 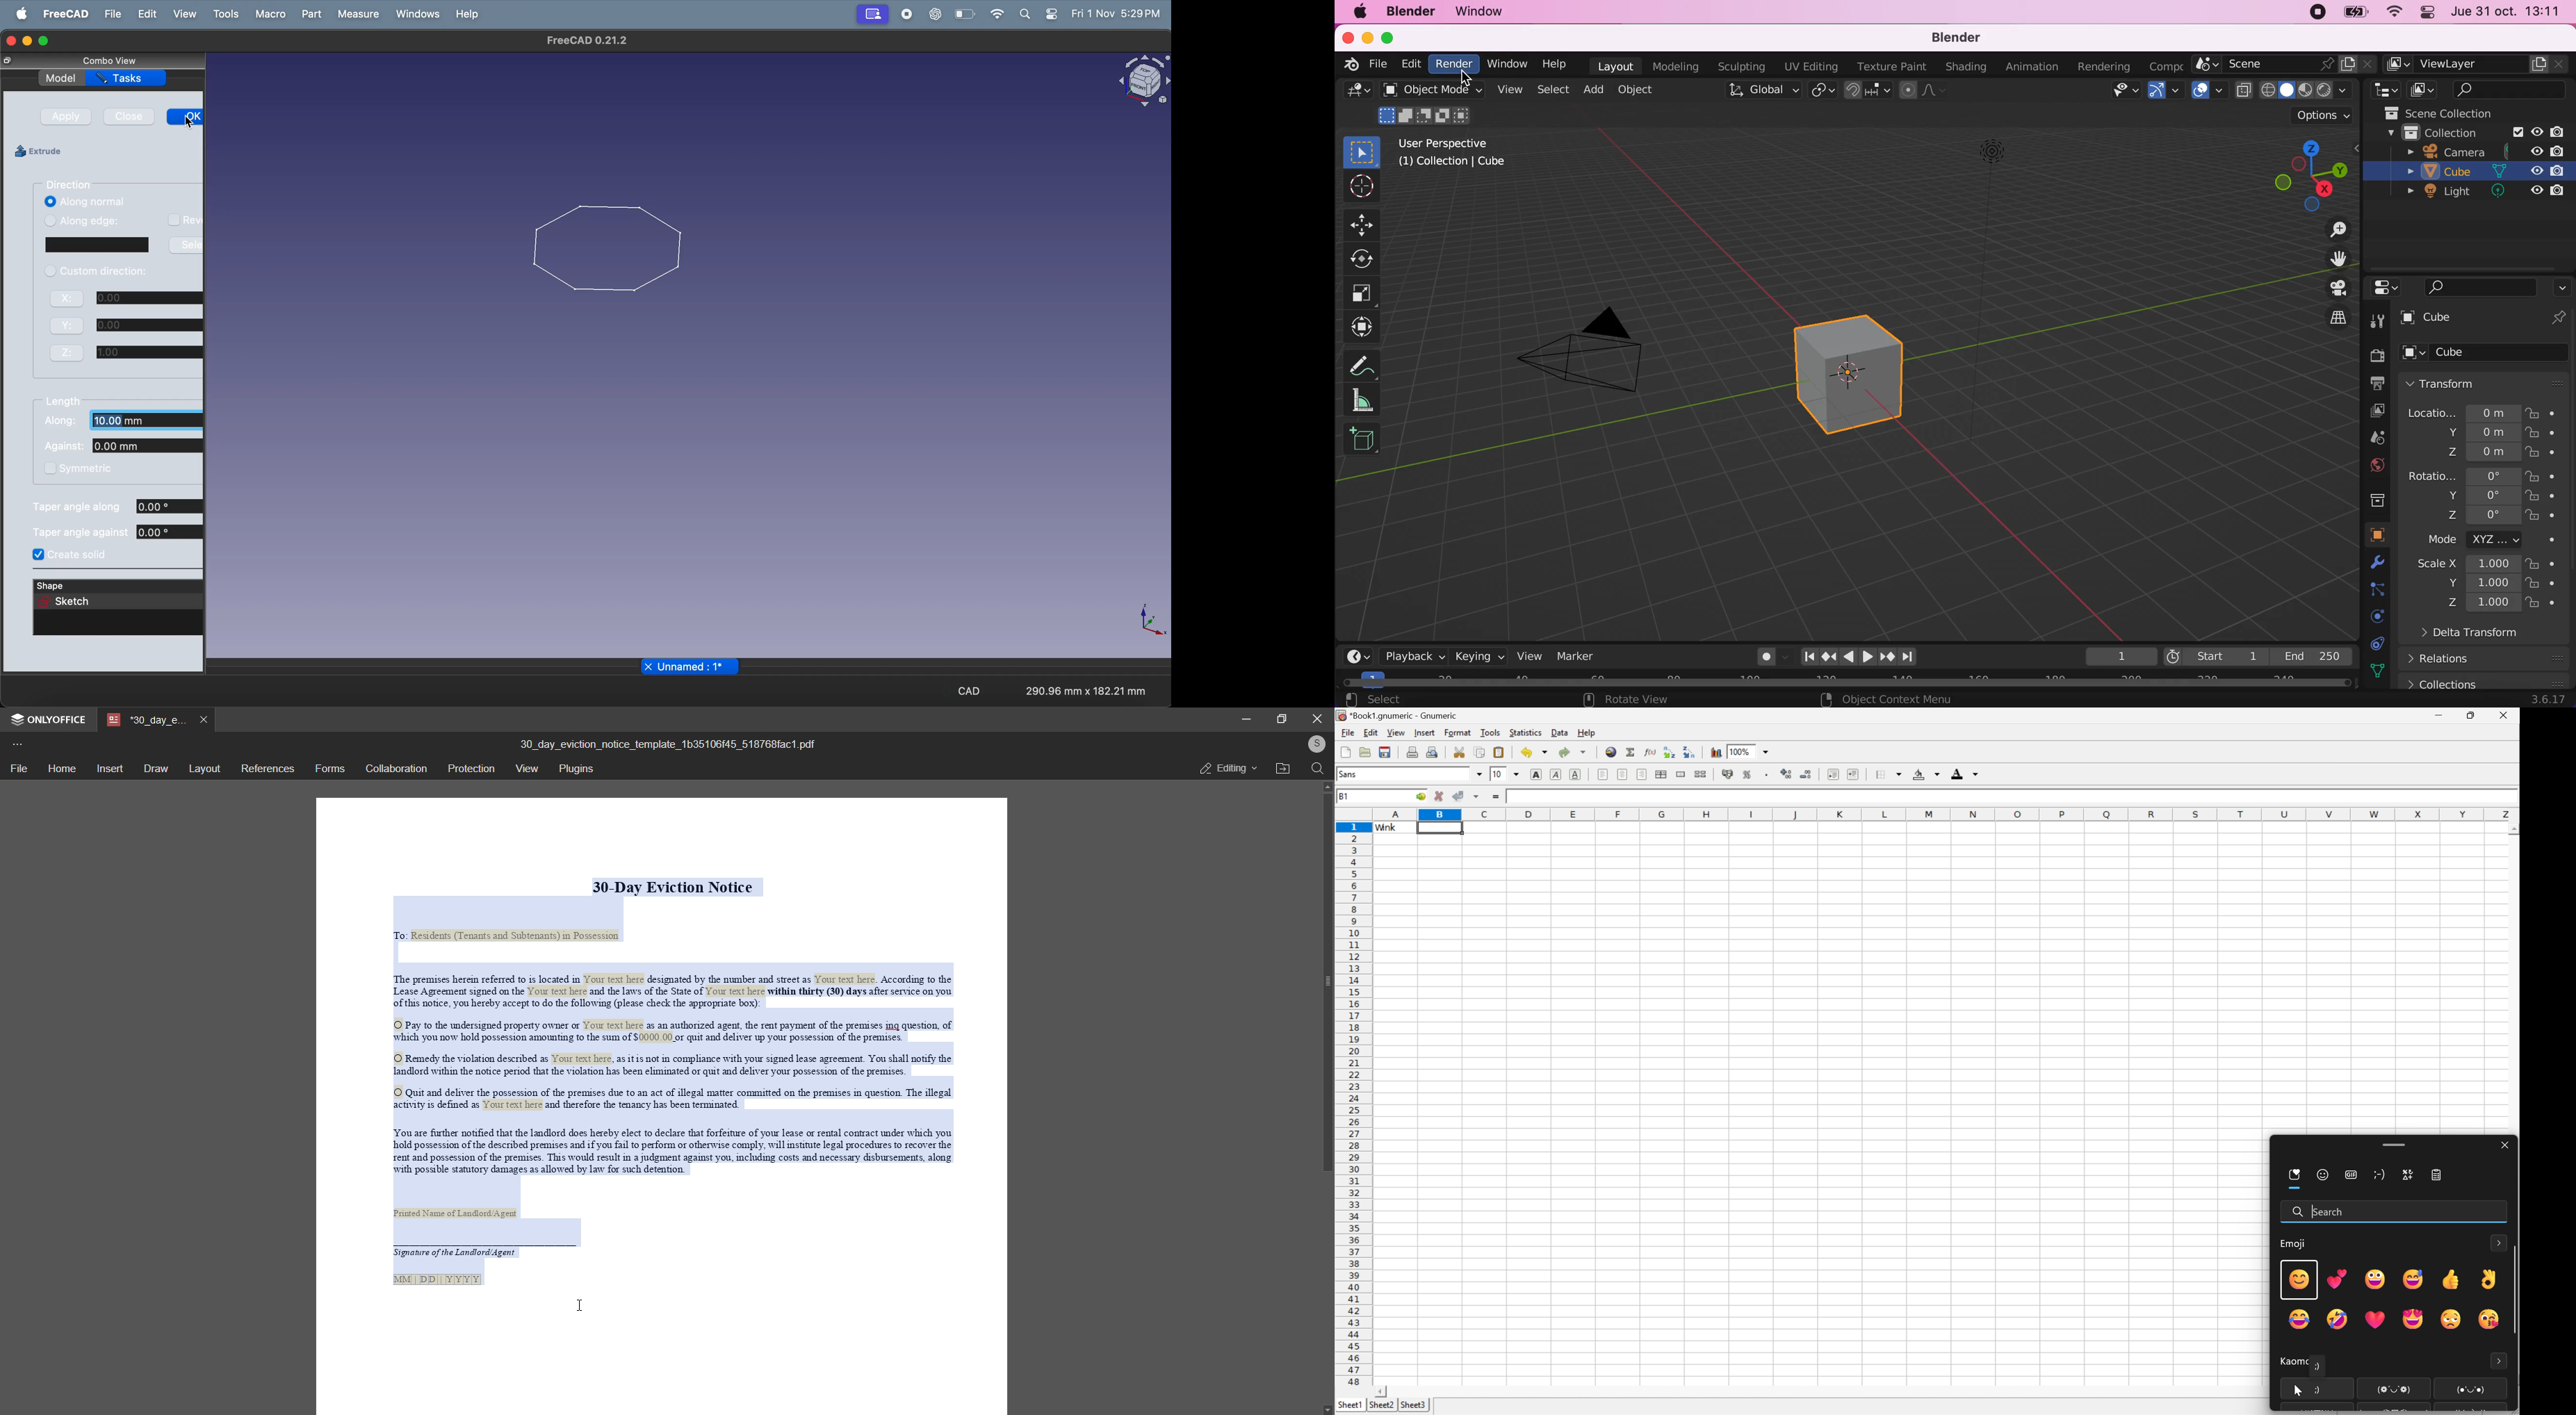 I want to click on cursor, so click(x=191, y=125).